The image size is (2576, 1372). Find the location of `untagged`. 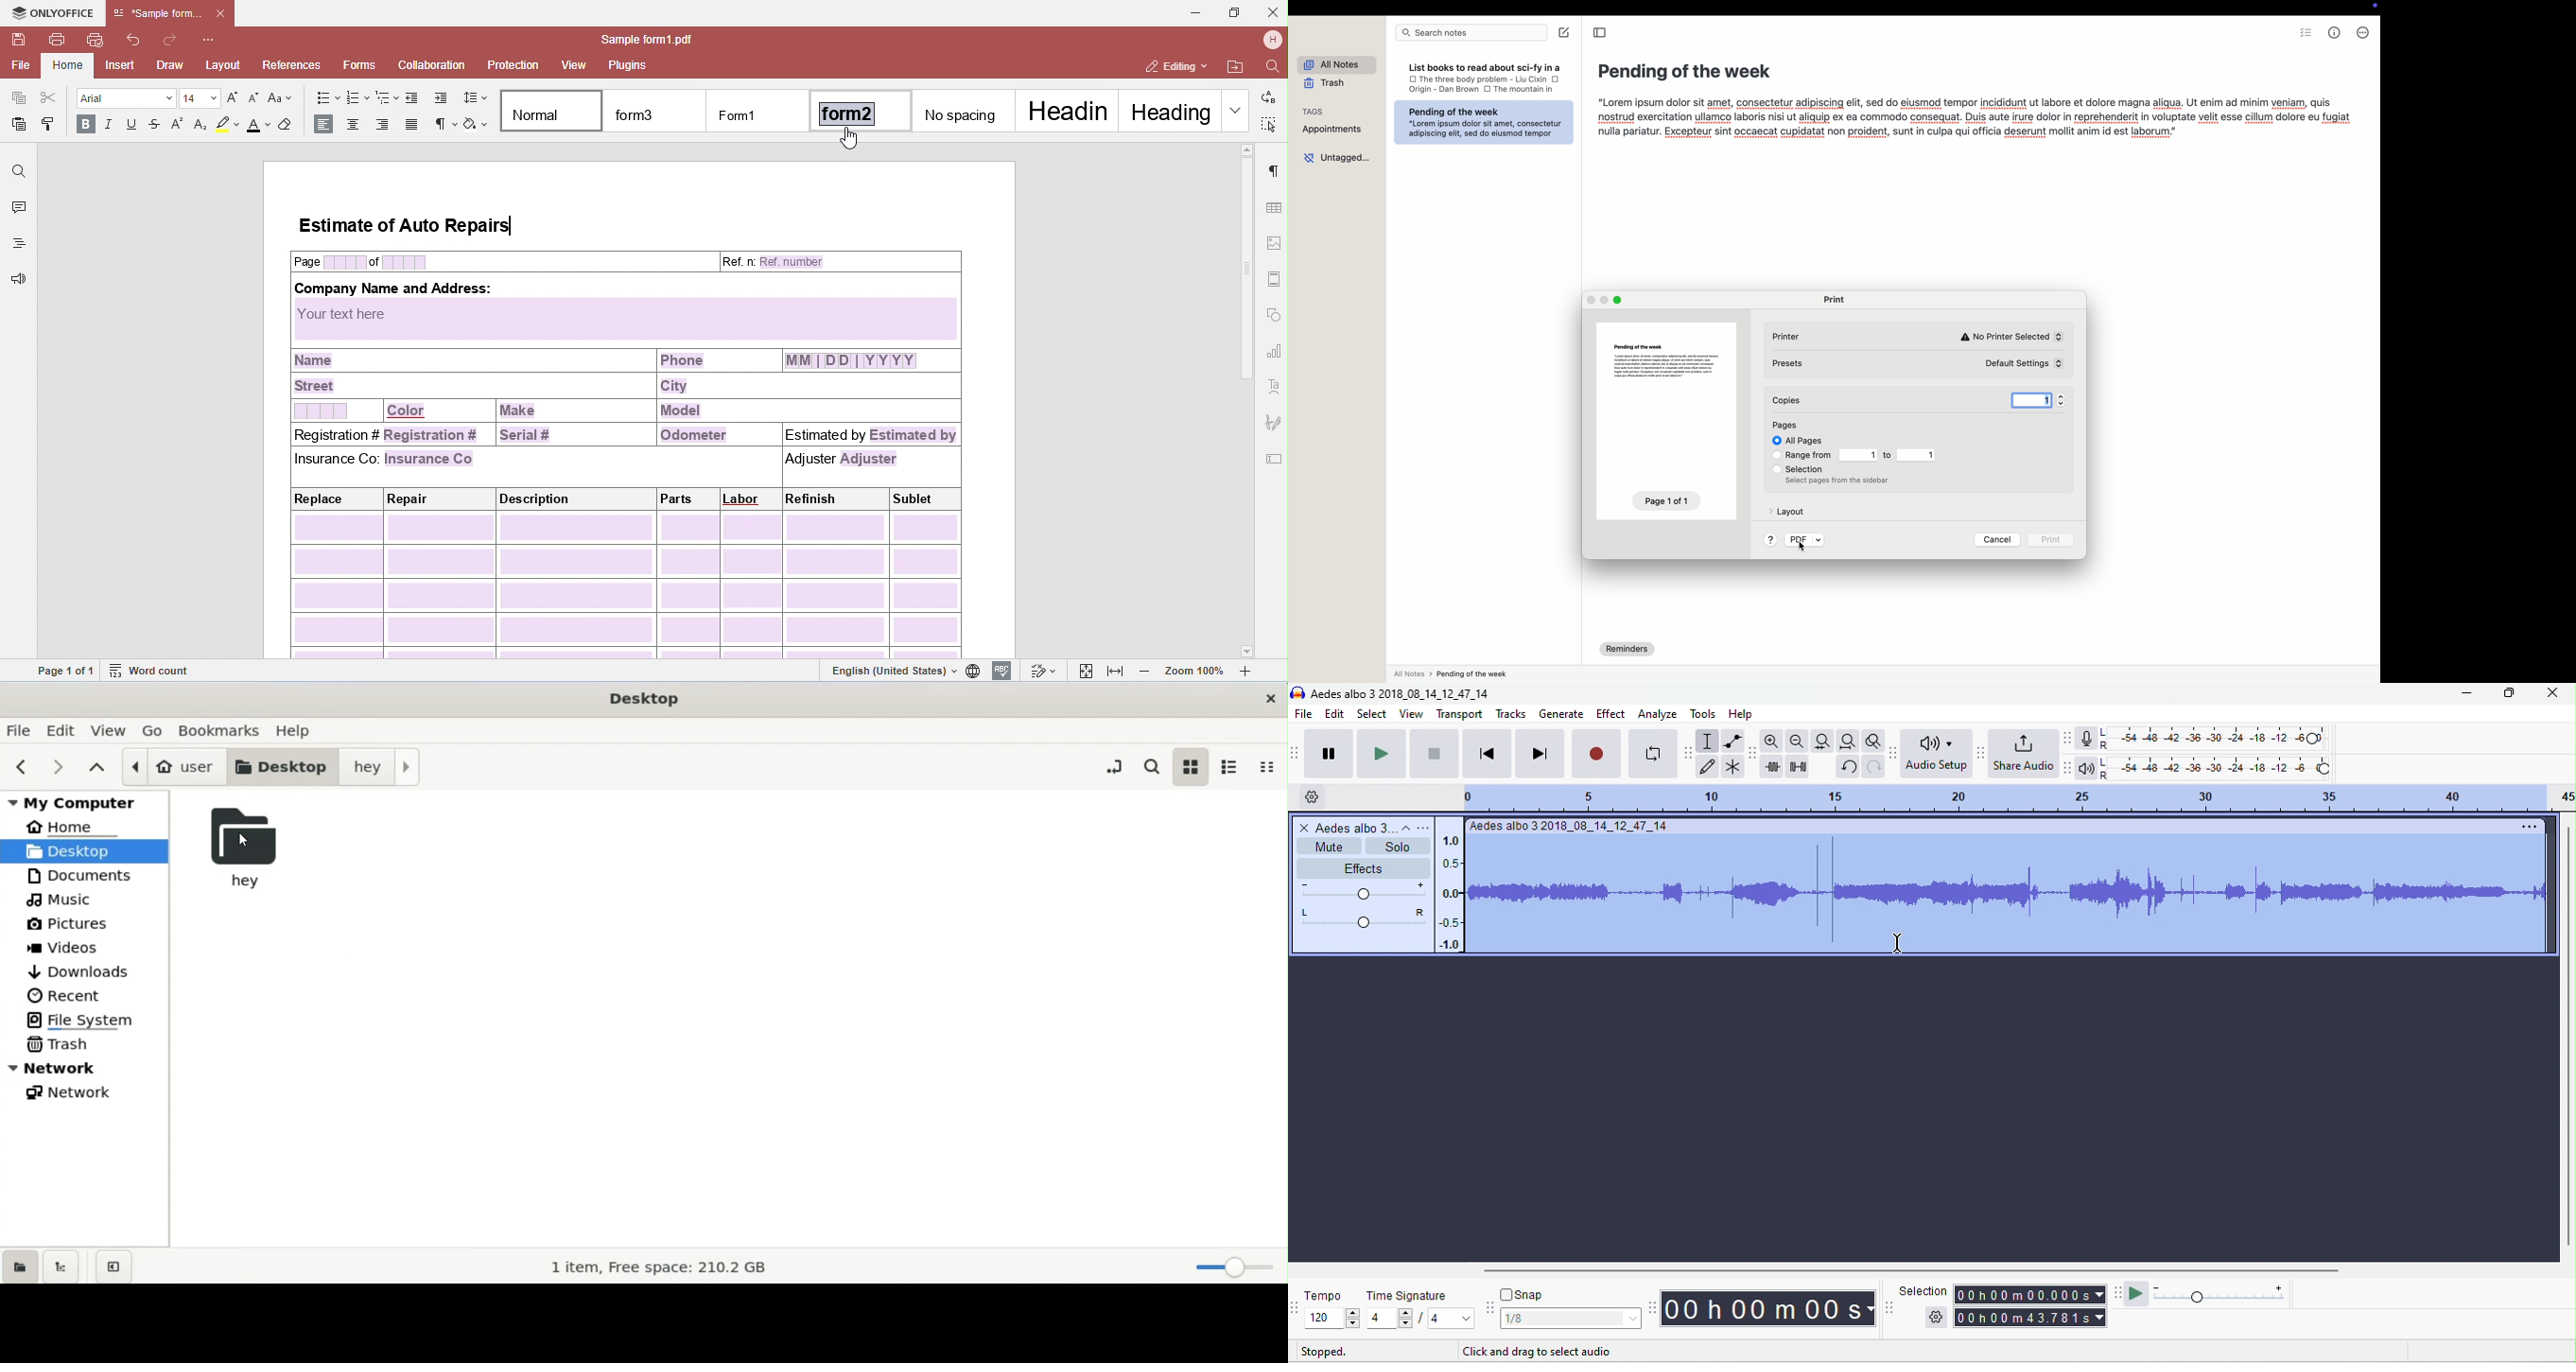

untagged is located at coordinates (1338, 159).